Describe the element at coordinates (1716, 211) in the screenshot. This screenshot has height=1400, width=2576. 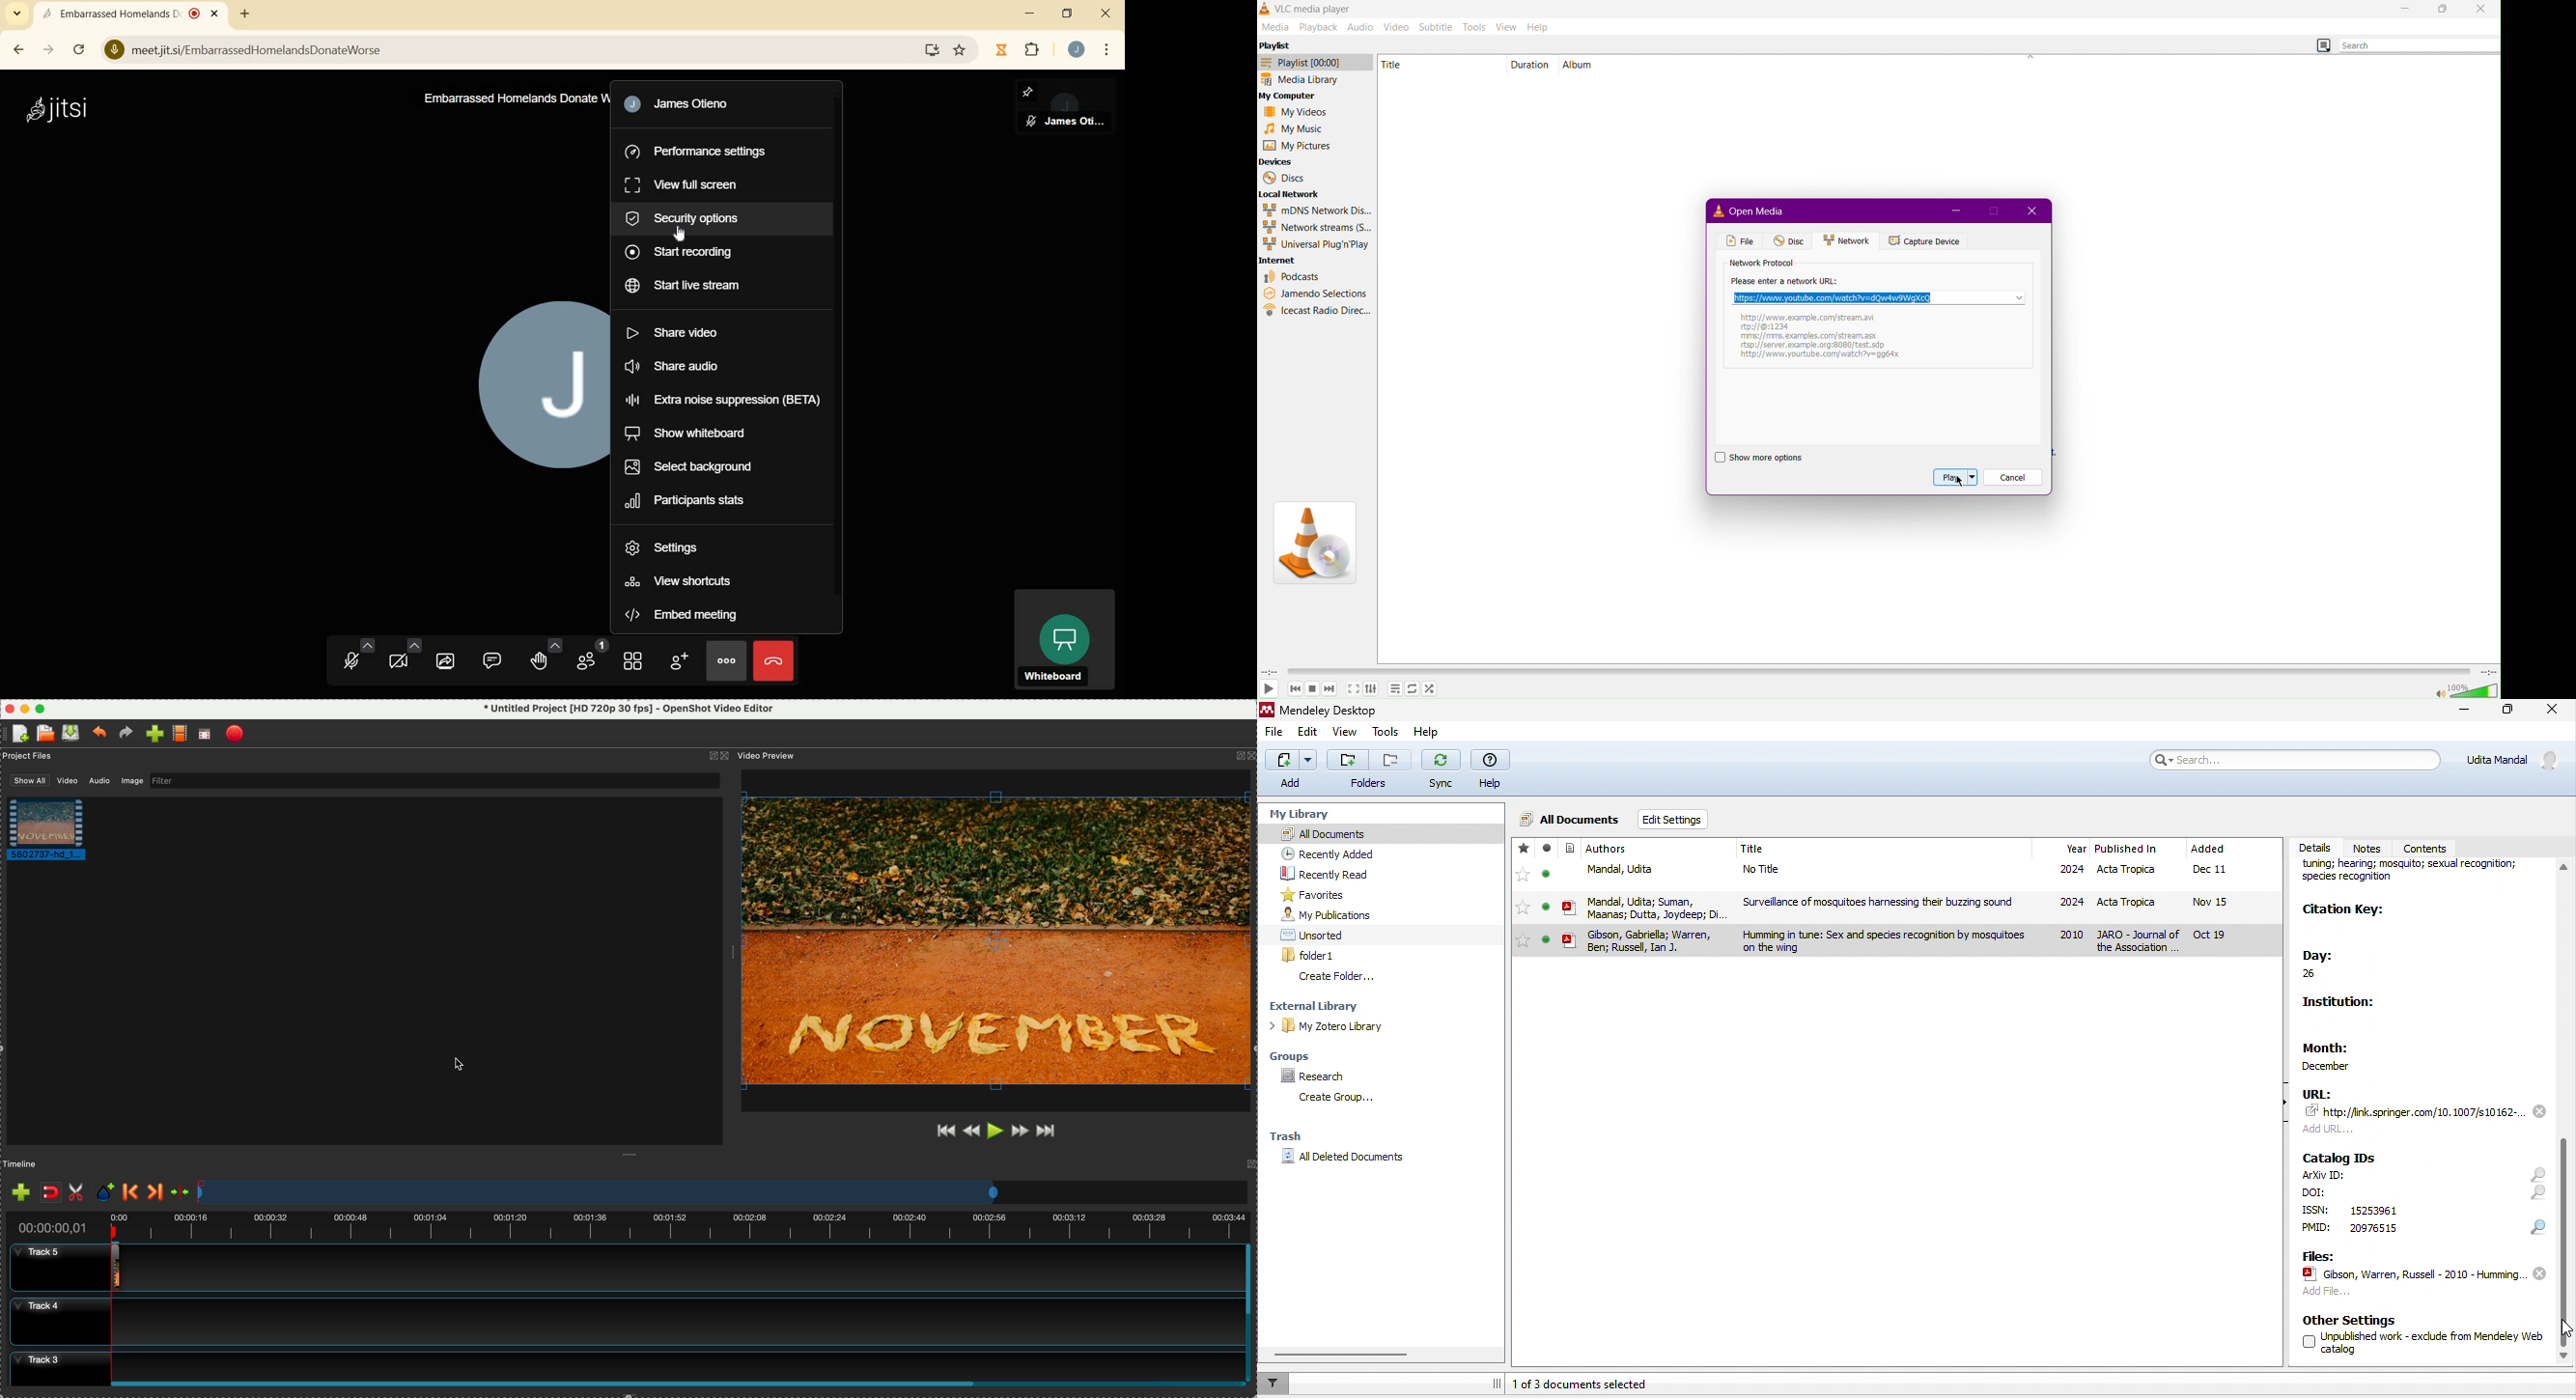
I see `logo` at that location.